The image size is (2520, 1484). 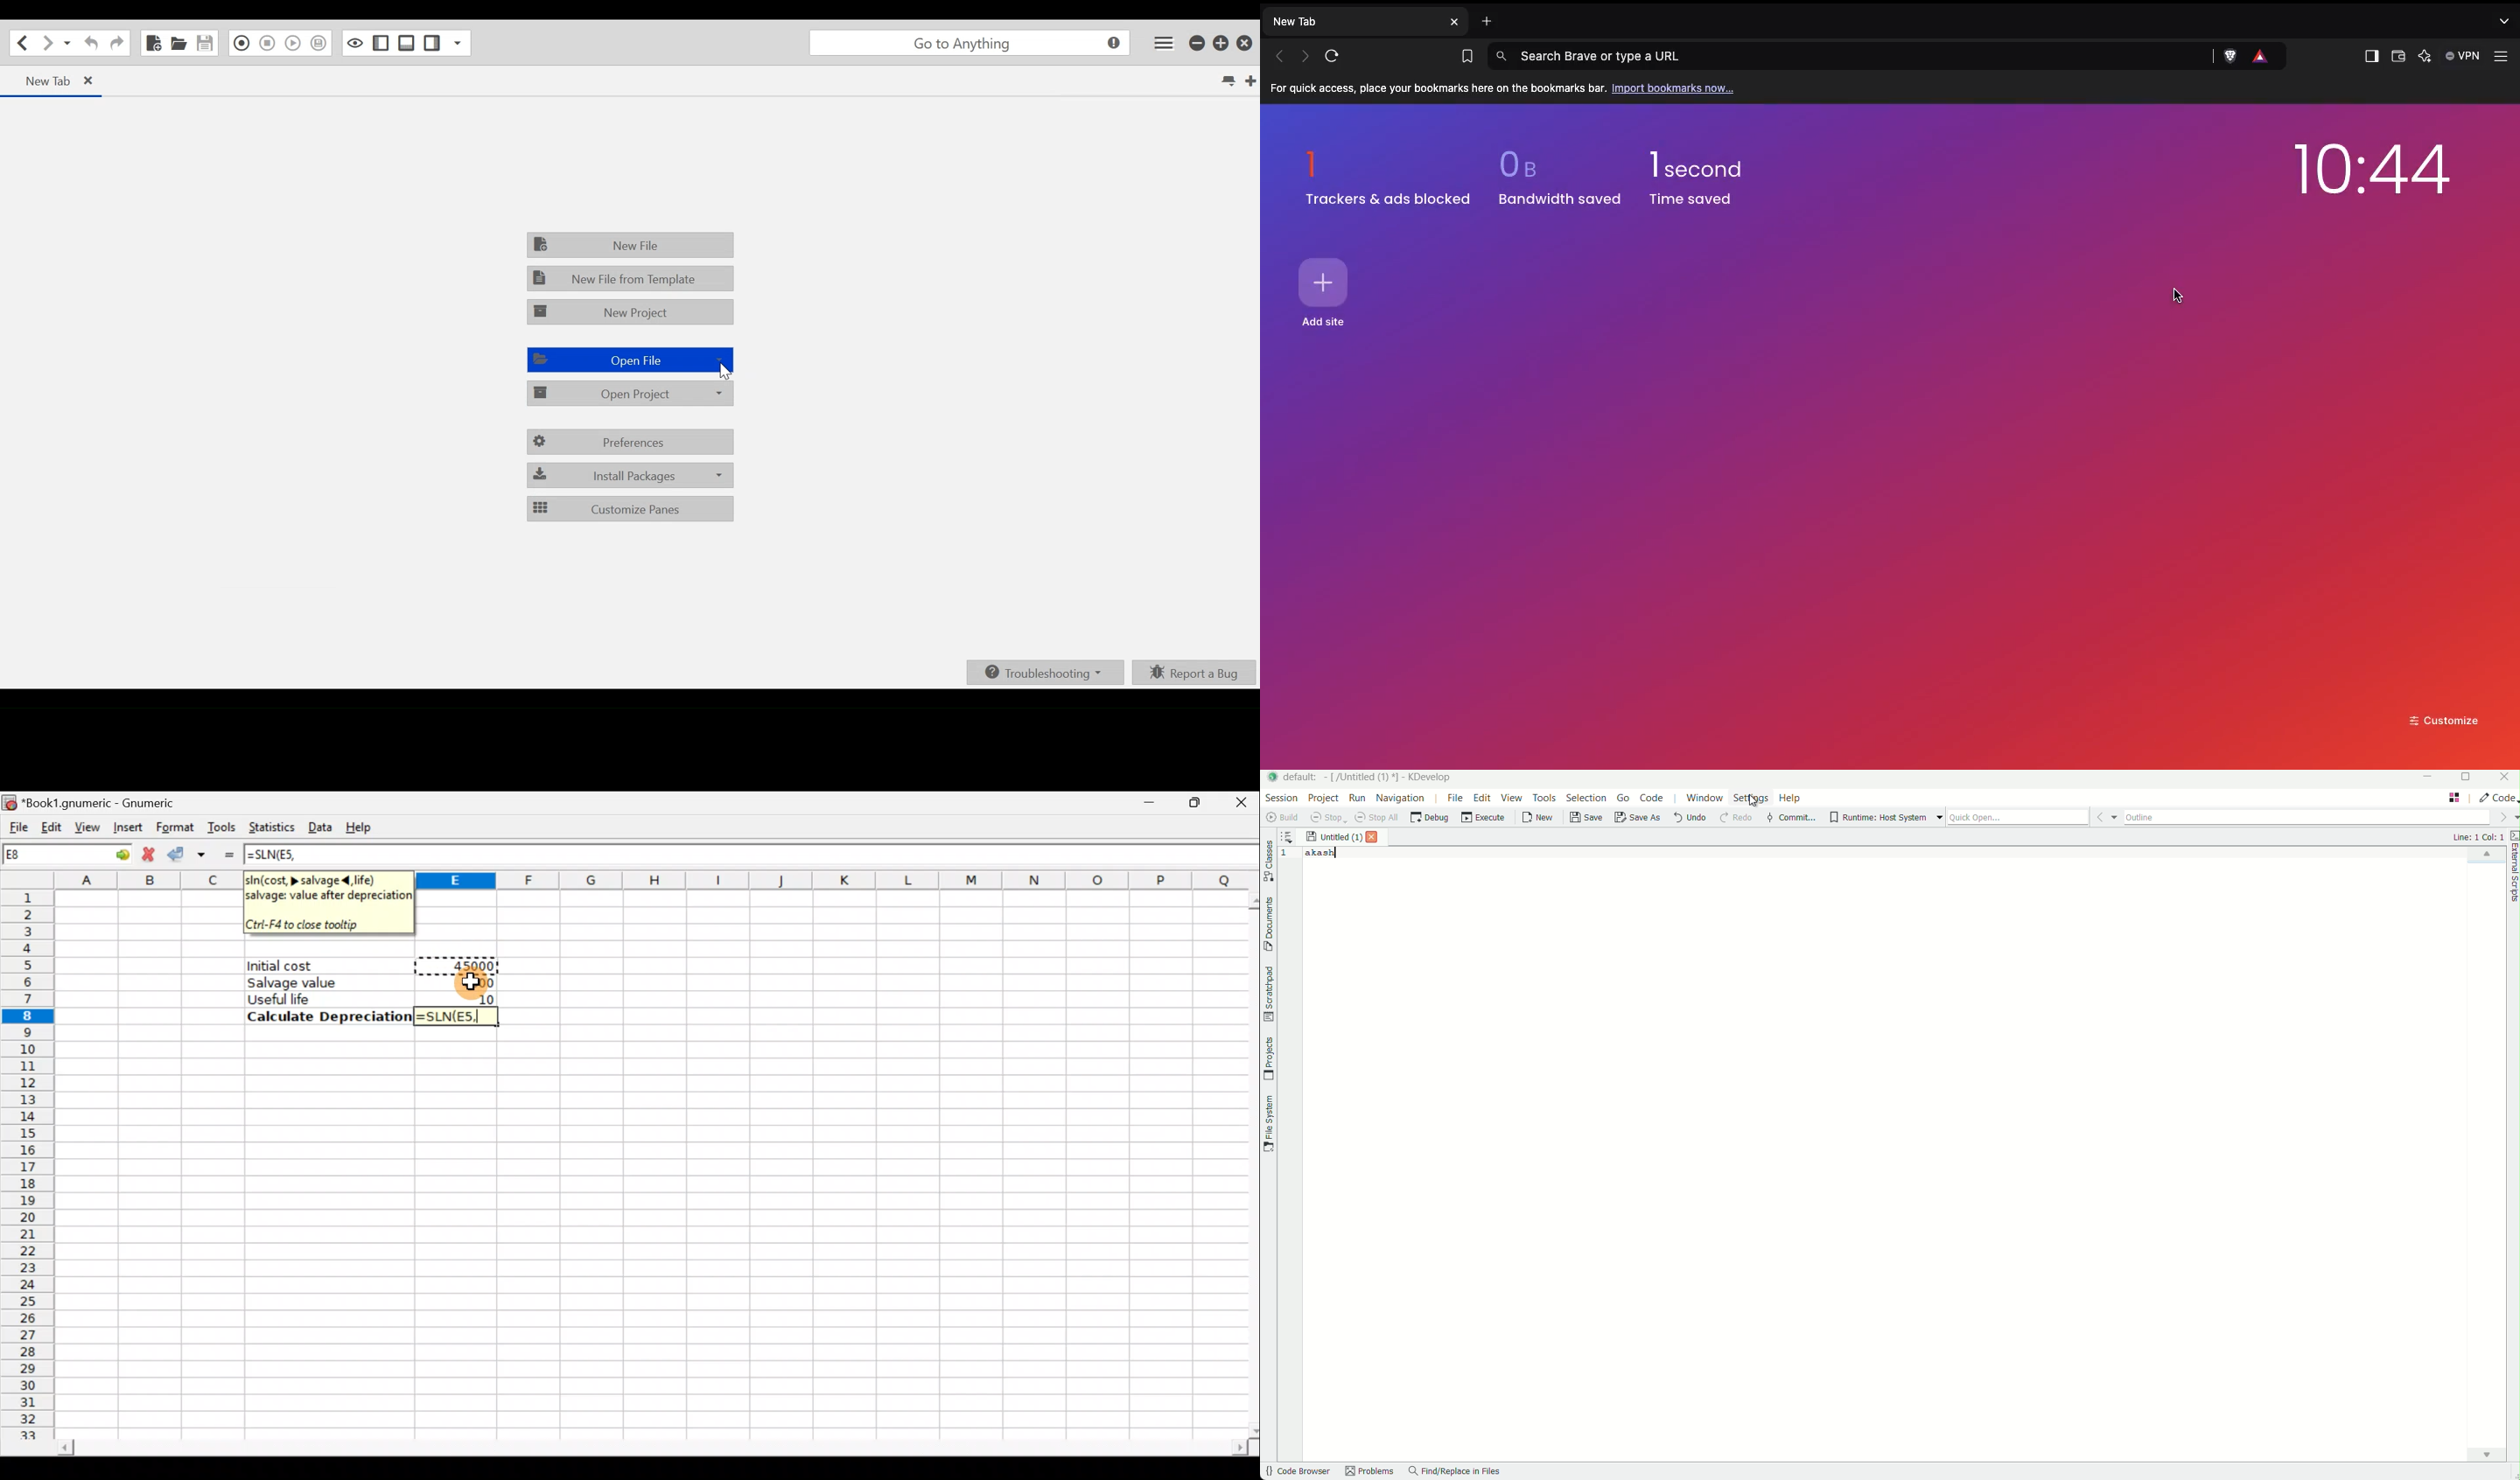 I want to click on Cursor, so click(x=724, y=371).